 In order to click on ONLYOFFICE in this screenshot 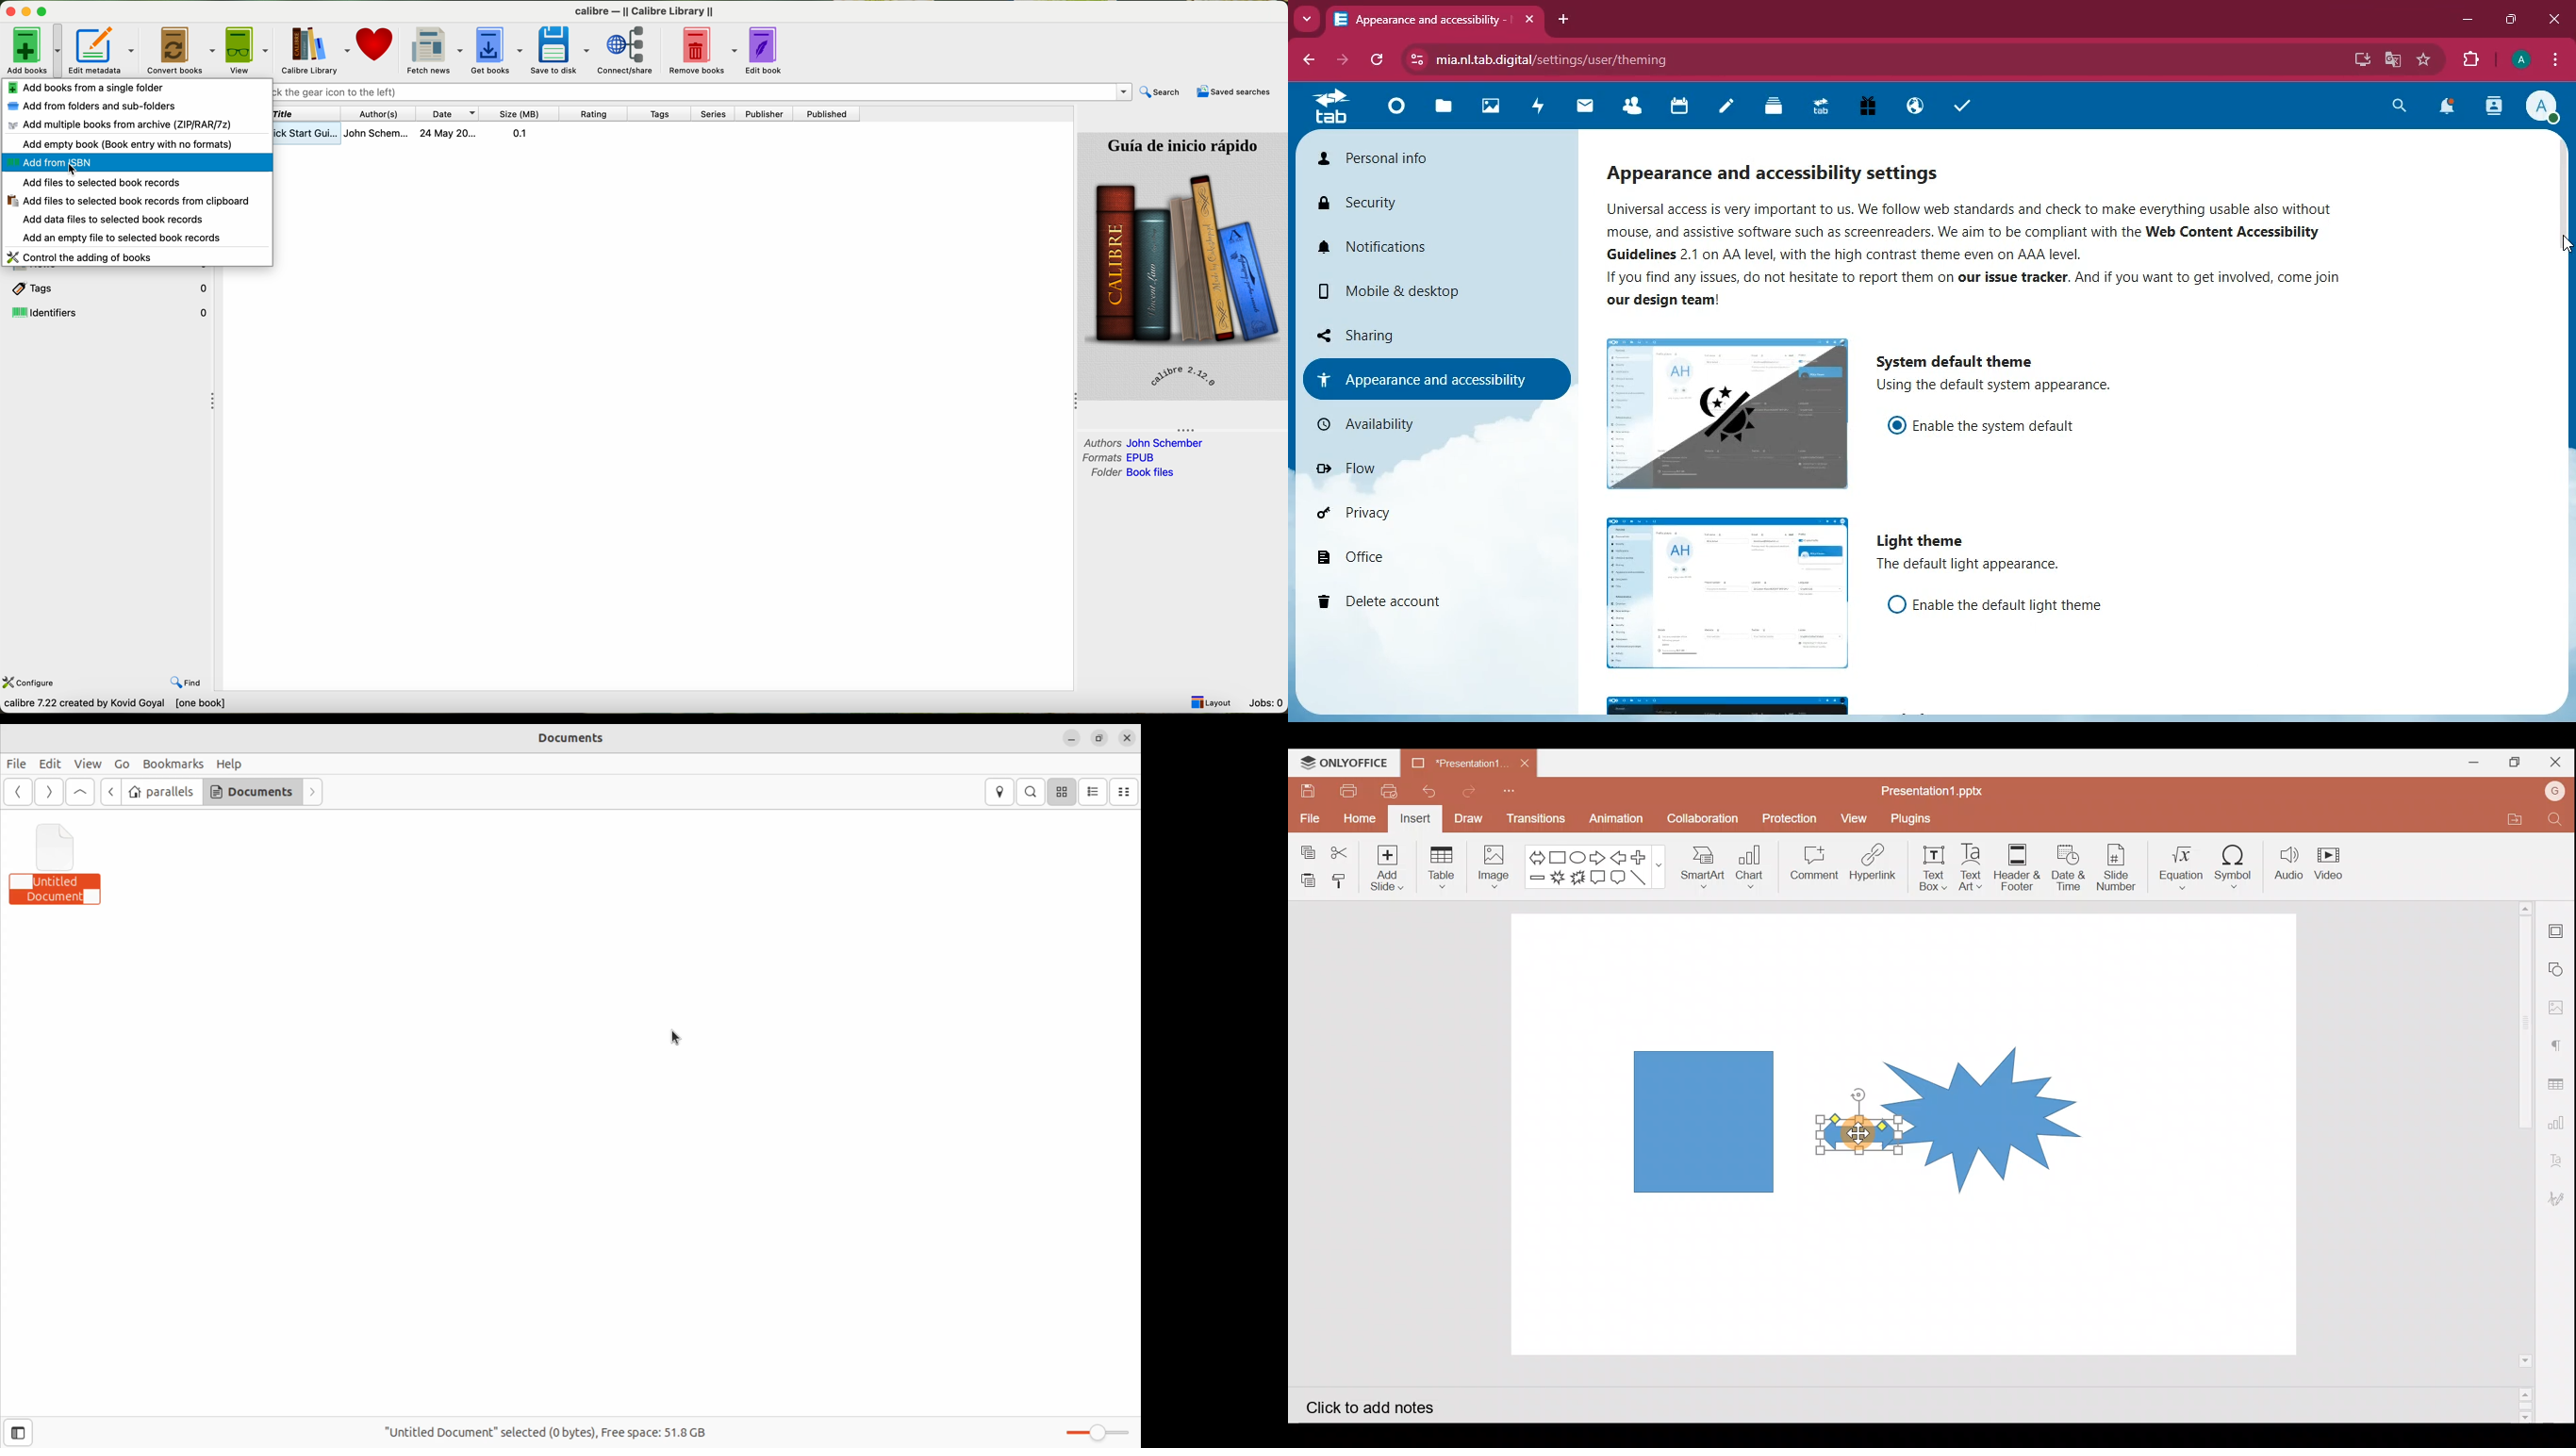, I will do `click(1344, 763)`.